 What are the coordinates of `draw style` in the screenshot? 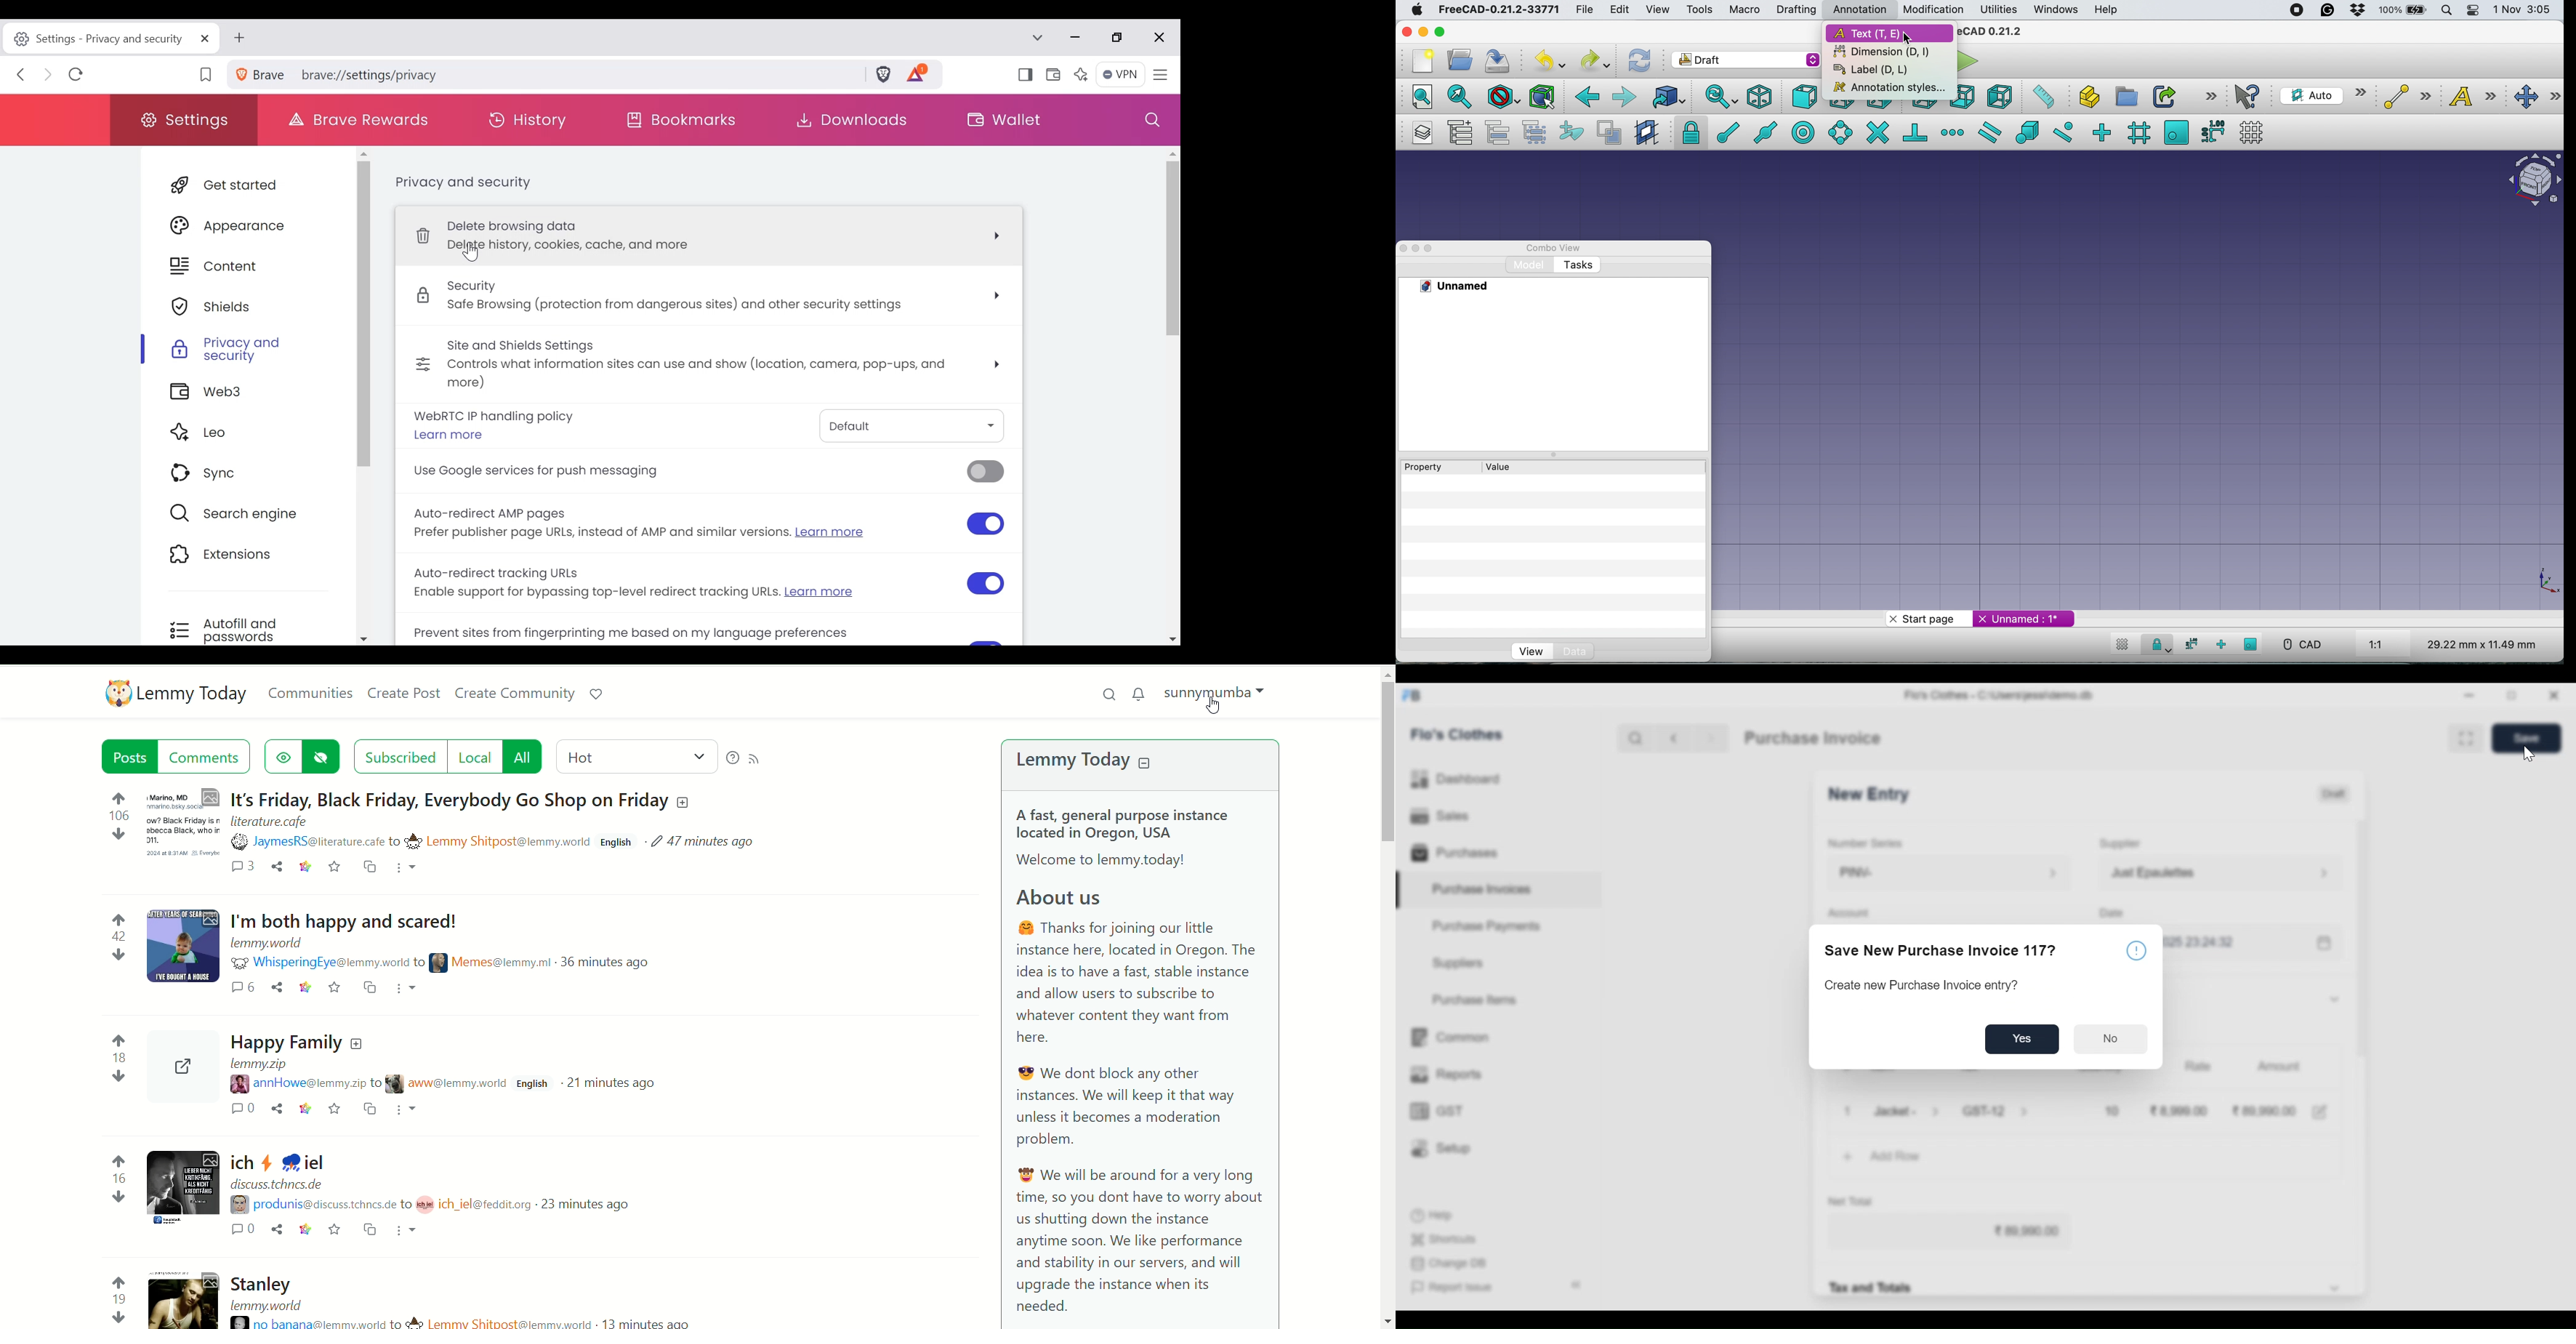 It's located at (1503, 98).